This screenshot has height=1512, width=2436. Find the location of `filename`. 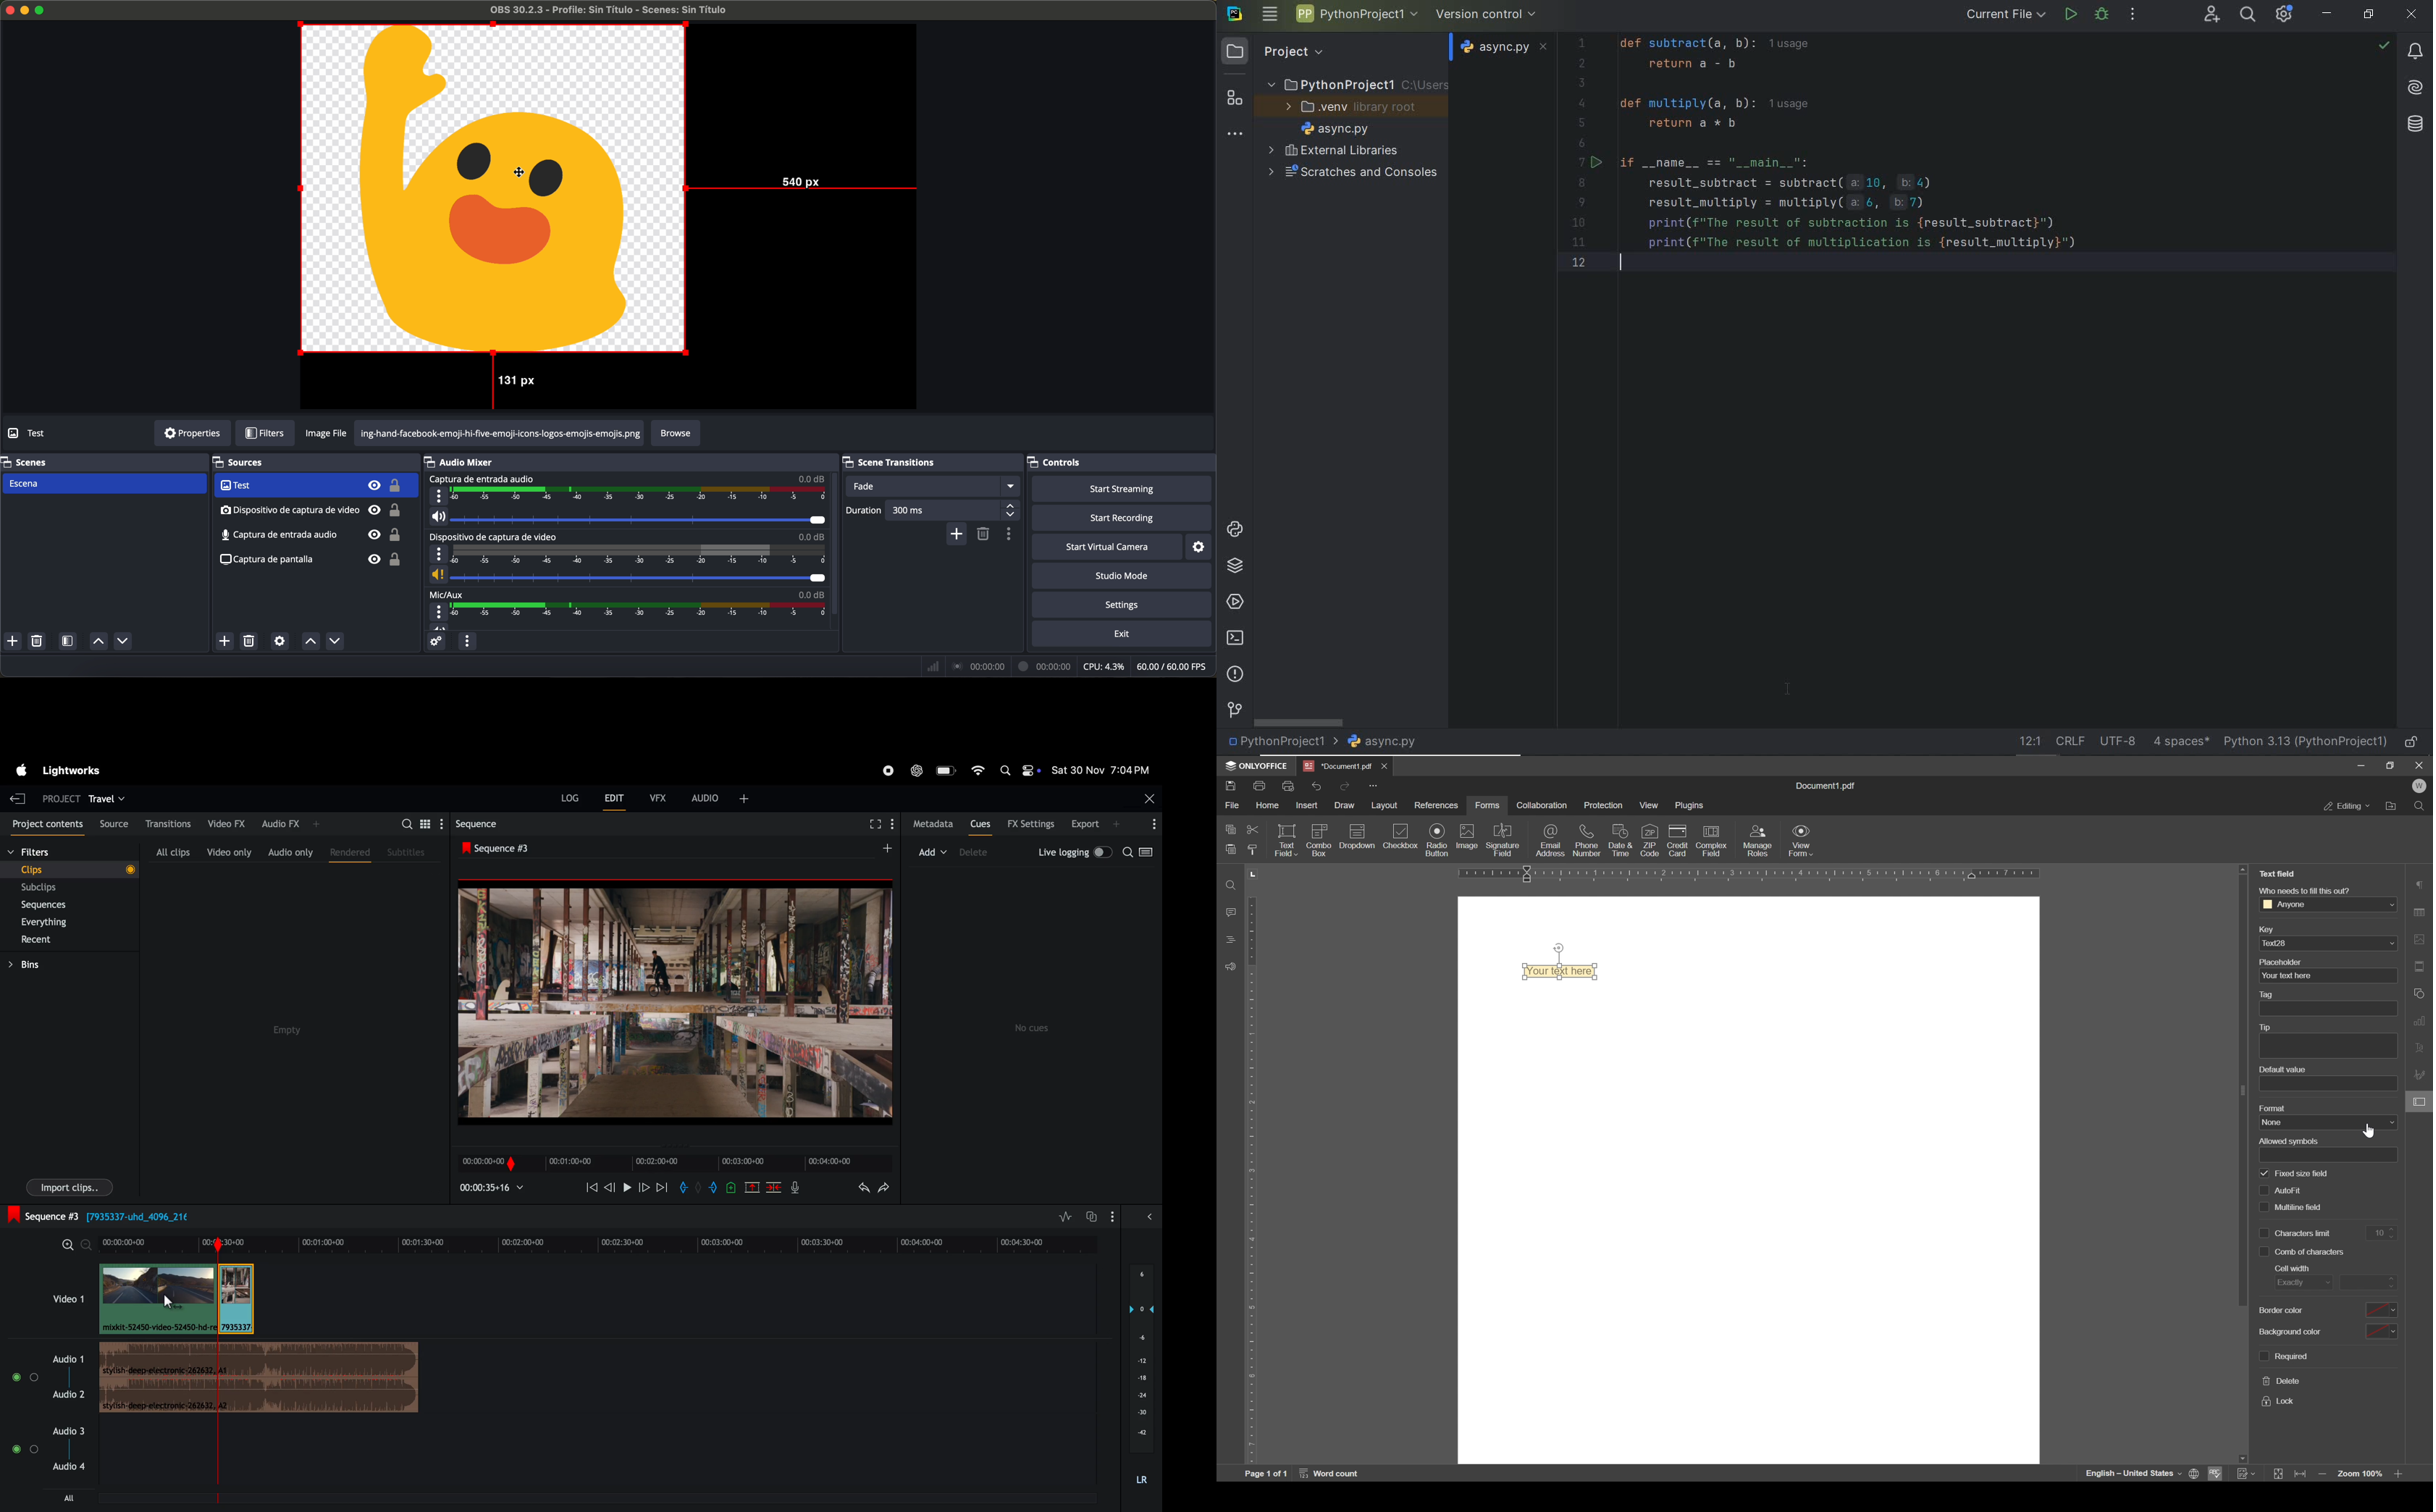

filename is located at coordinates (610, 10).